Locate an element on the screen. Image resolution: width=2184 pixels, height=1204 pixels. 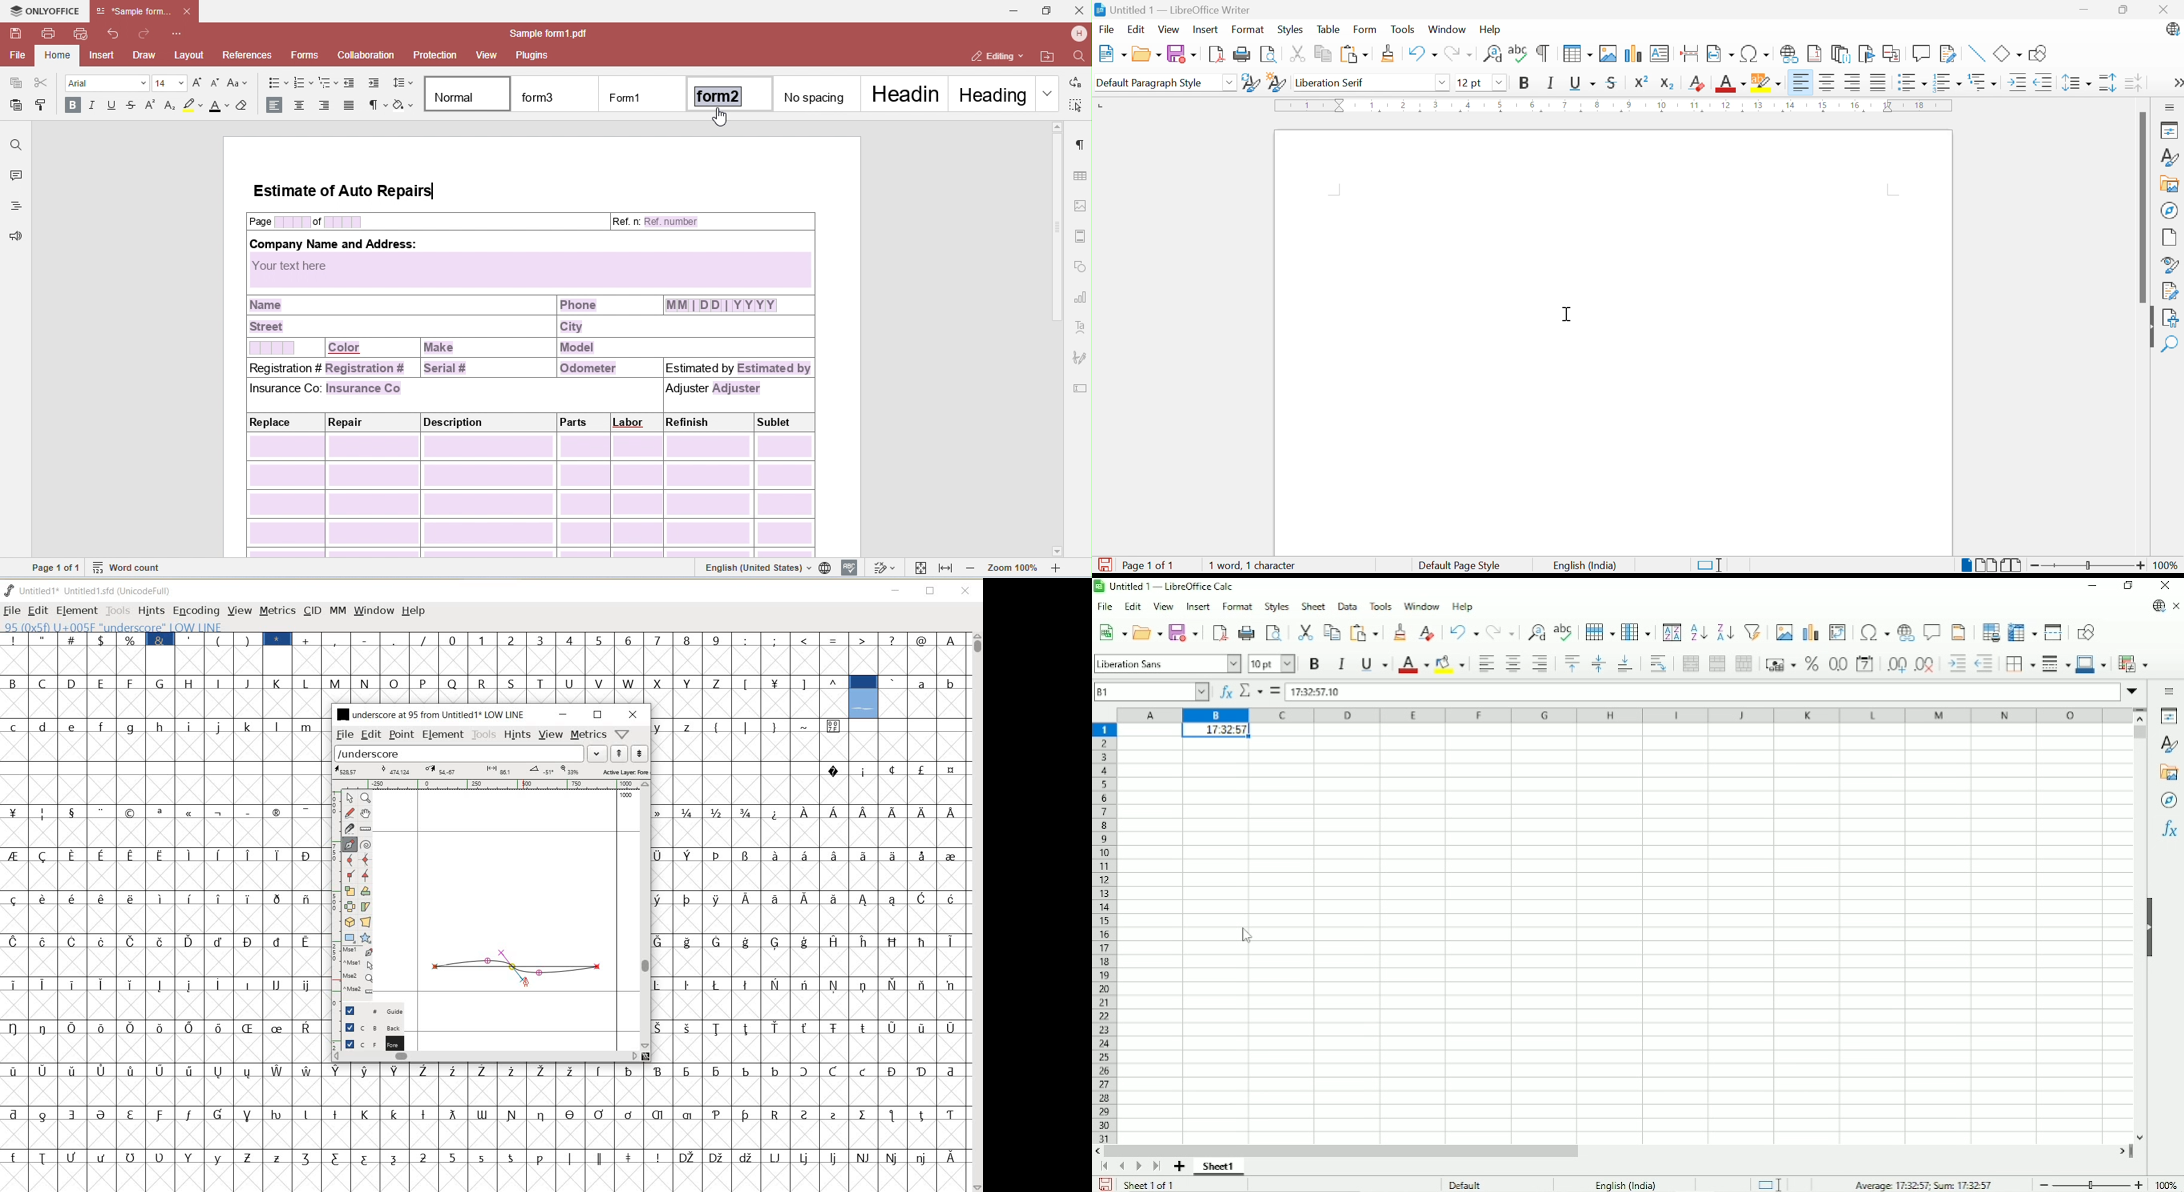
text settings is located at coordinates (1081, 328).